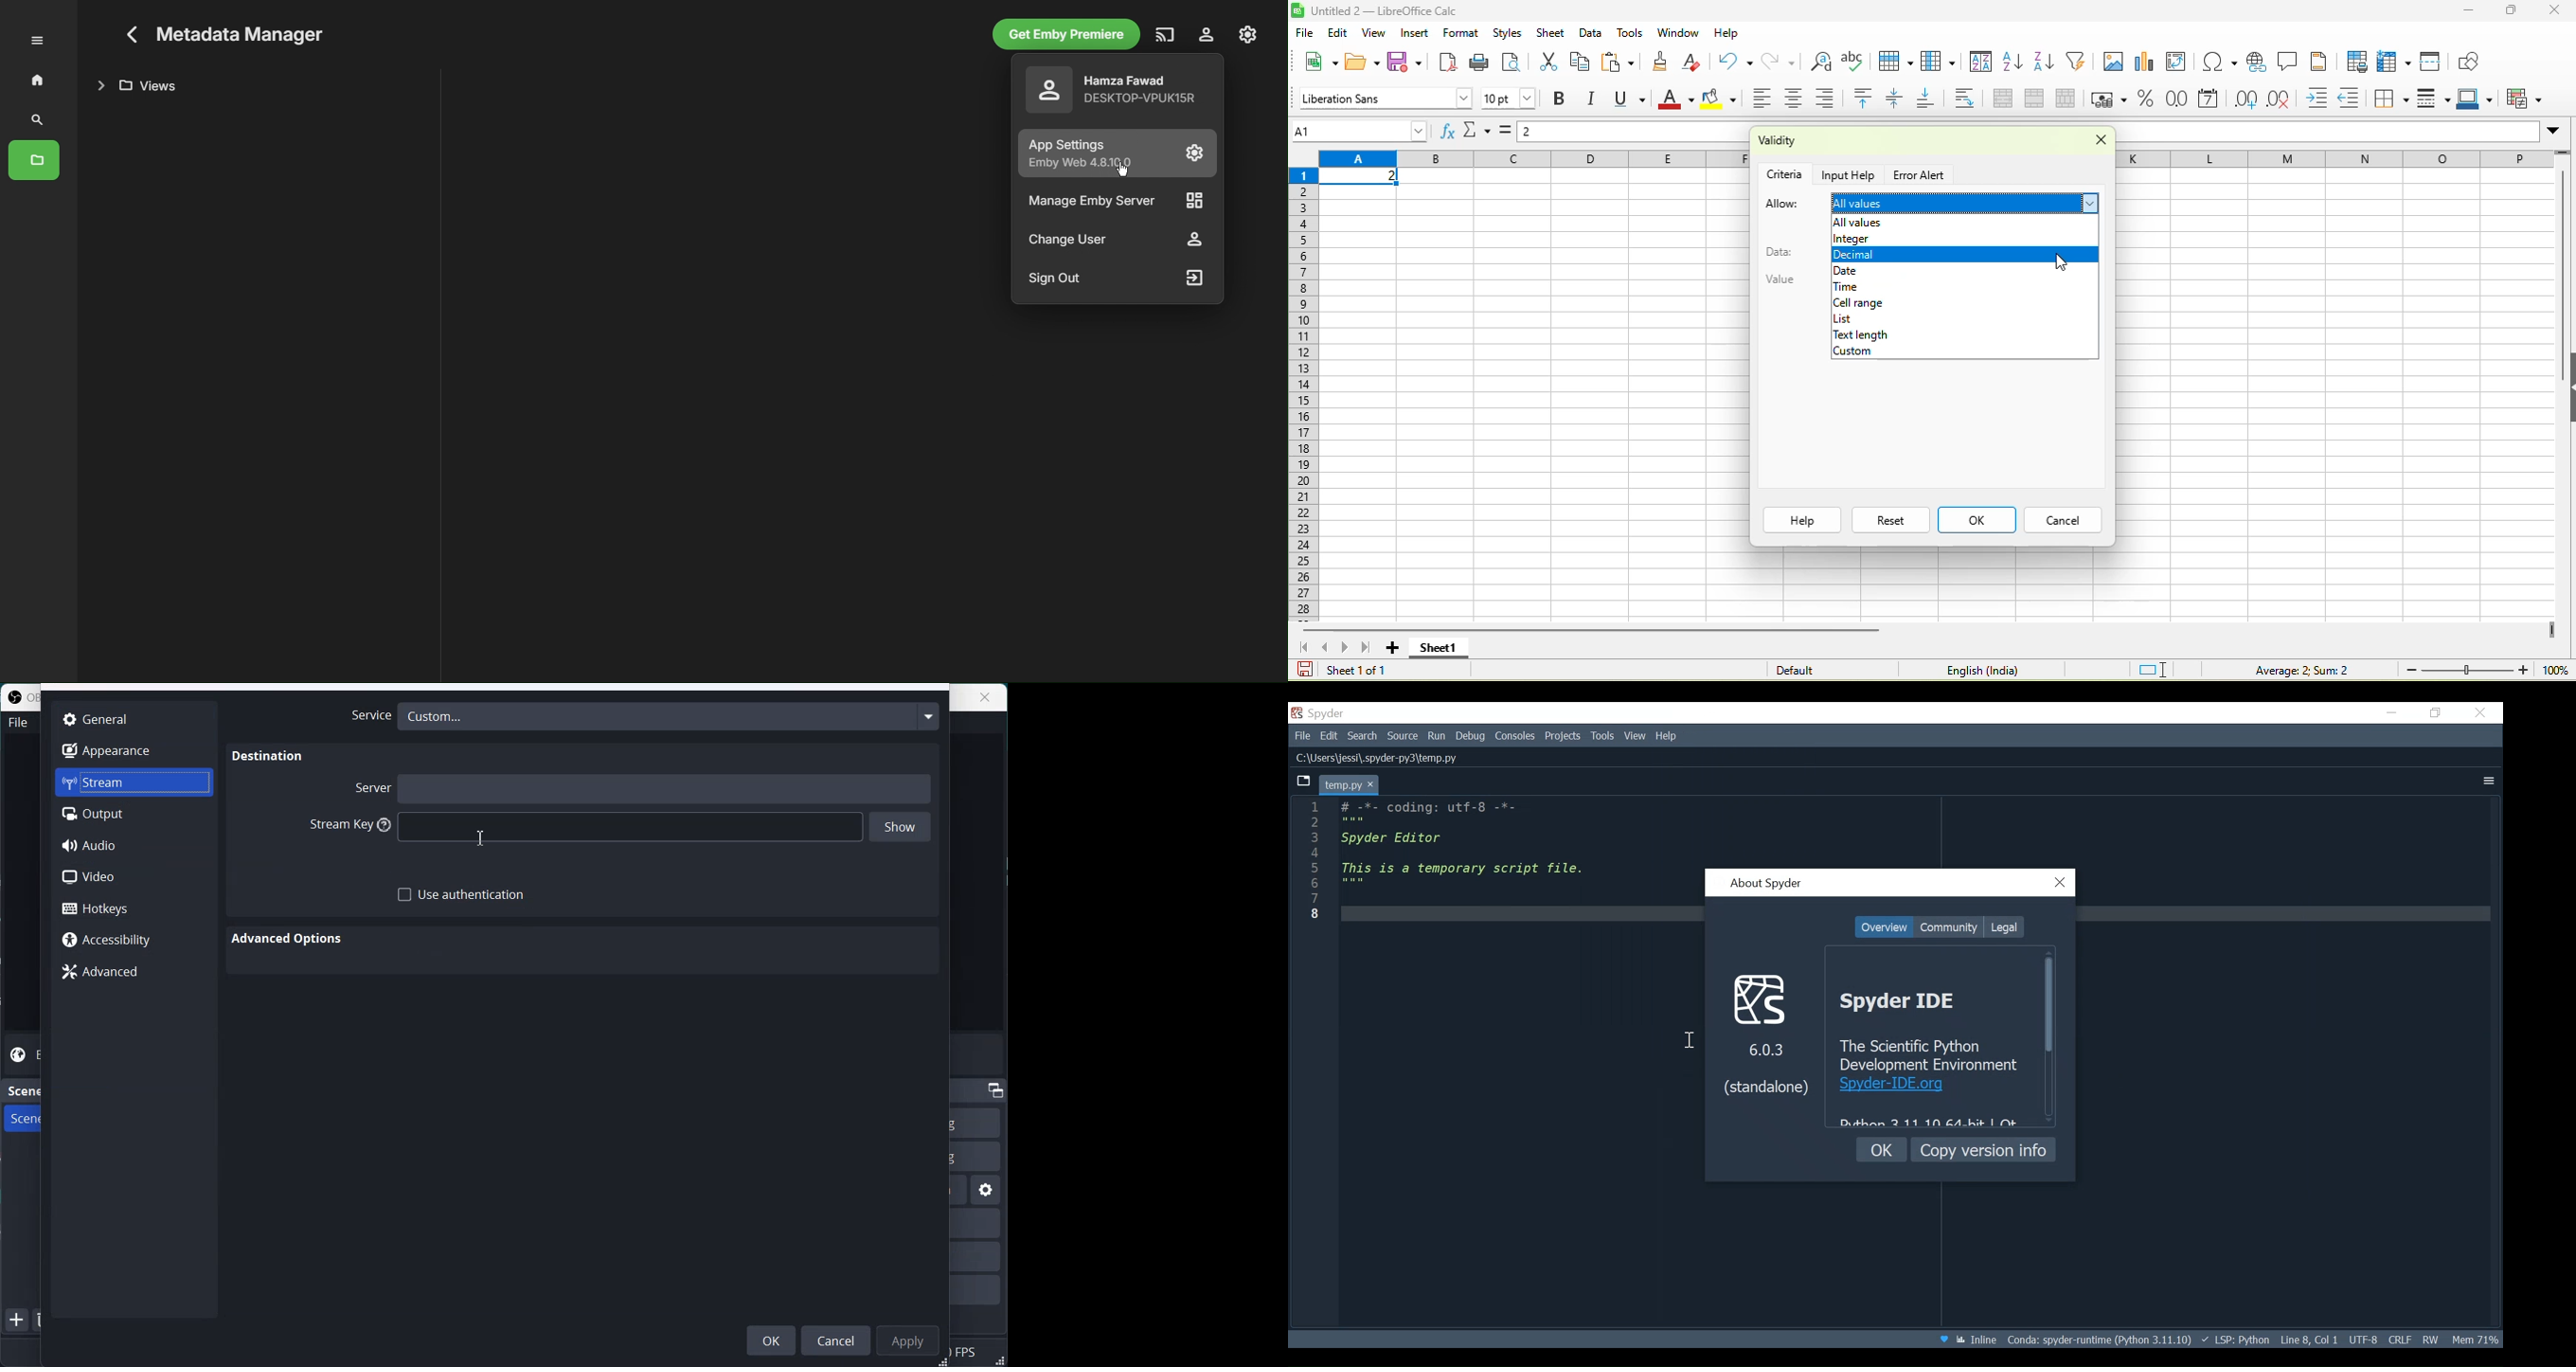 The height and width of the screenshot is (1372, 2576). What do you see at coordinates (911, 1340) in the screenshot?
I see `Apply` at bounding box center [911, 1340].